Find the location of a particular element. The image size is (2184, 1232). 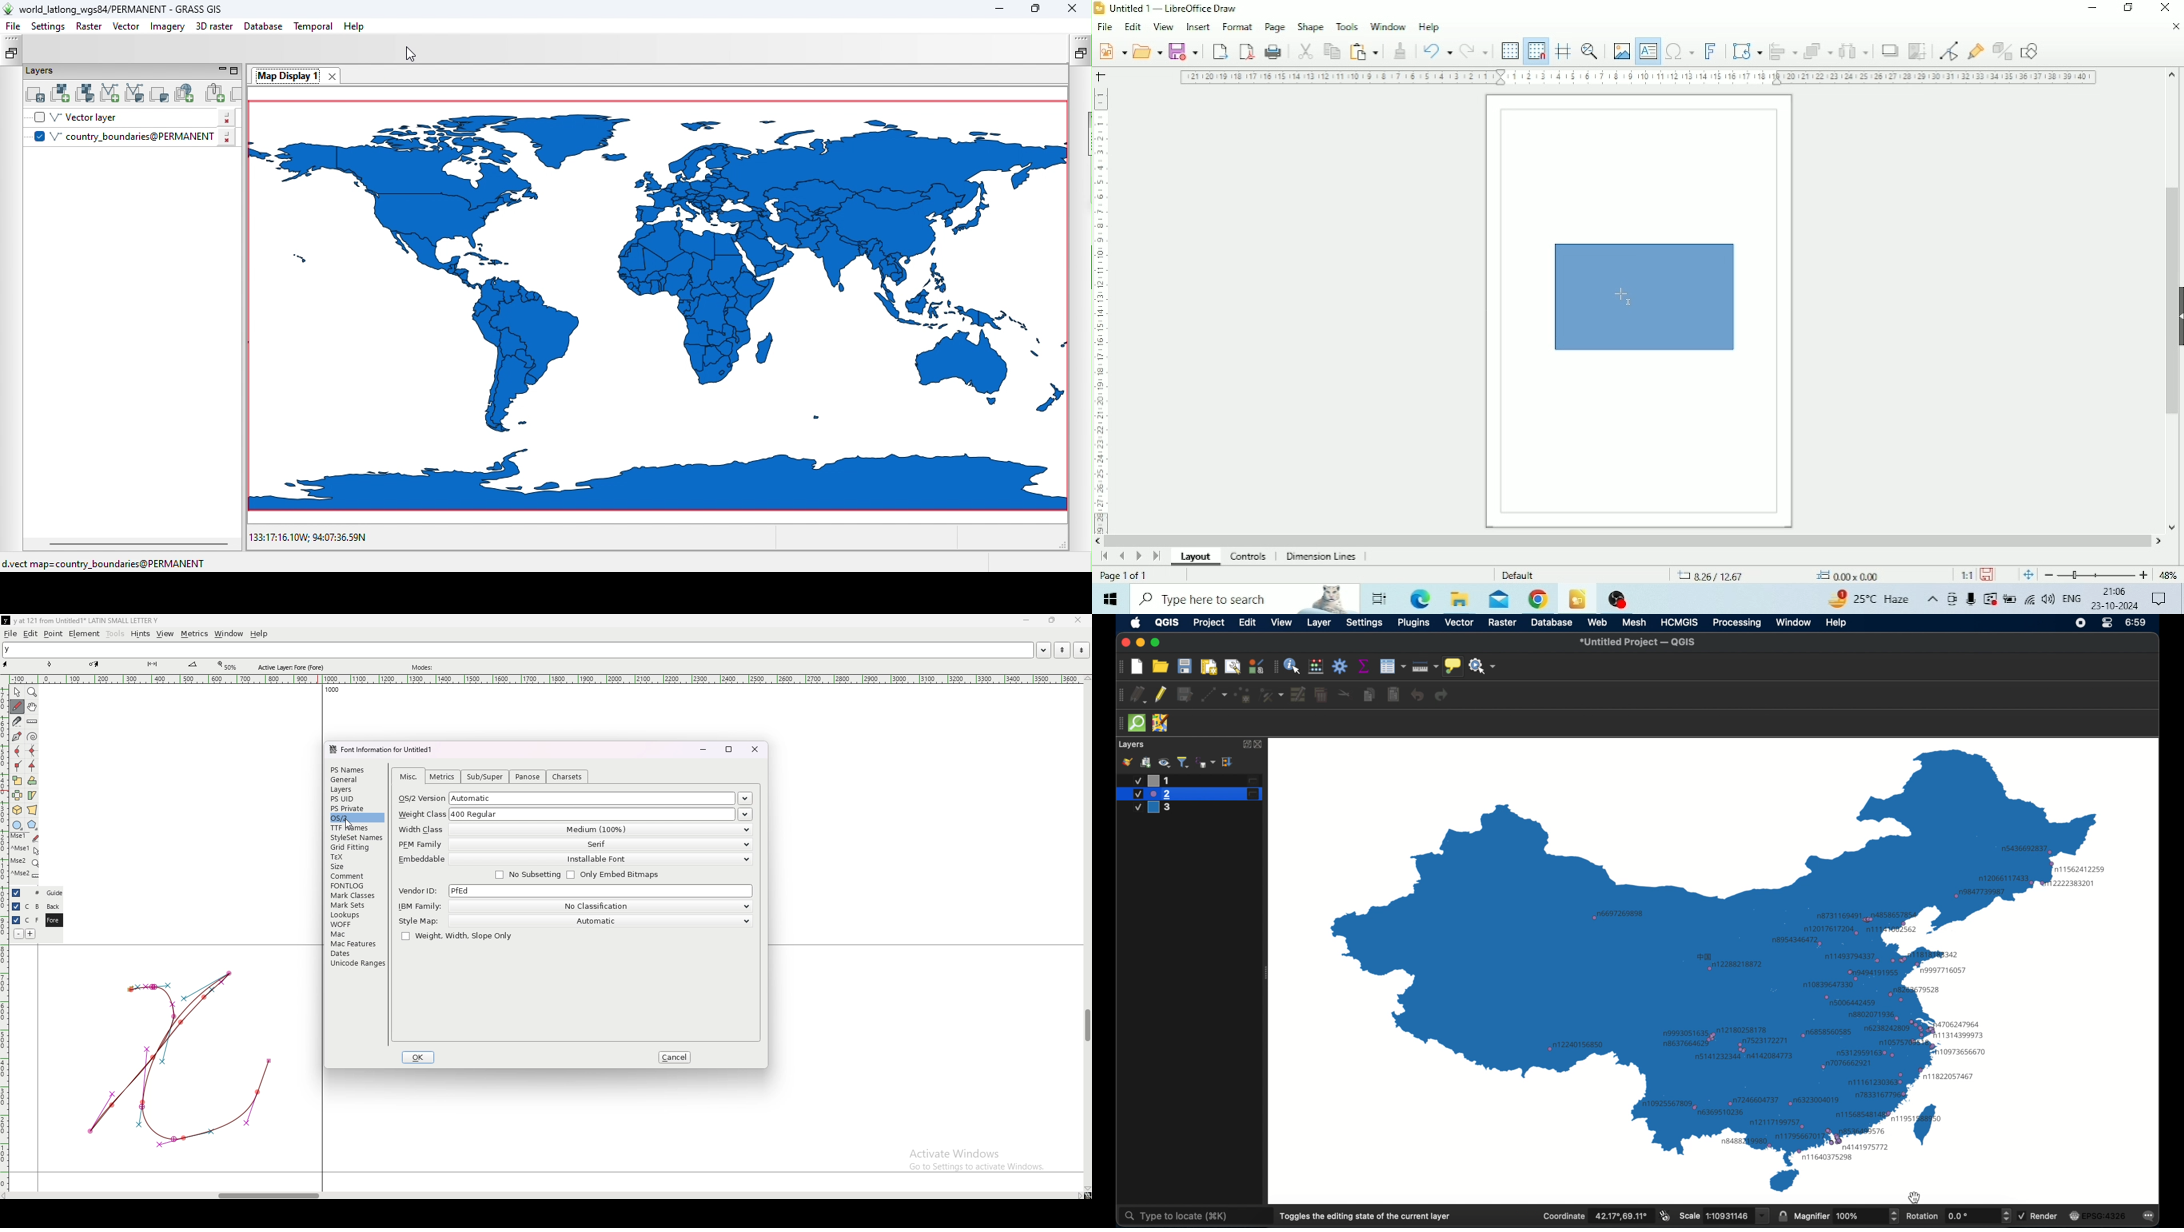

Help is located at coordinates (1430, 28).